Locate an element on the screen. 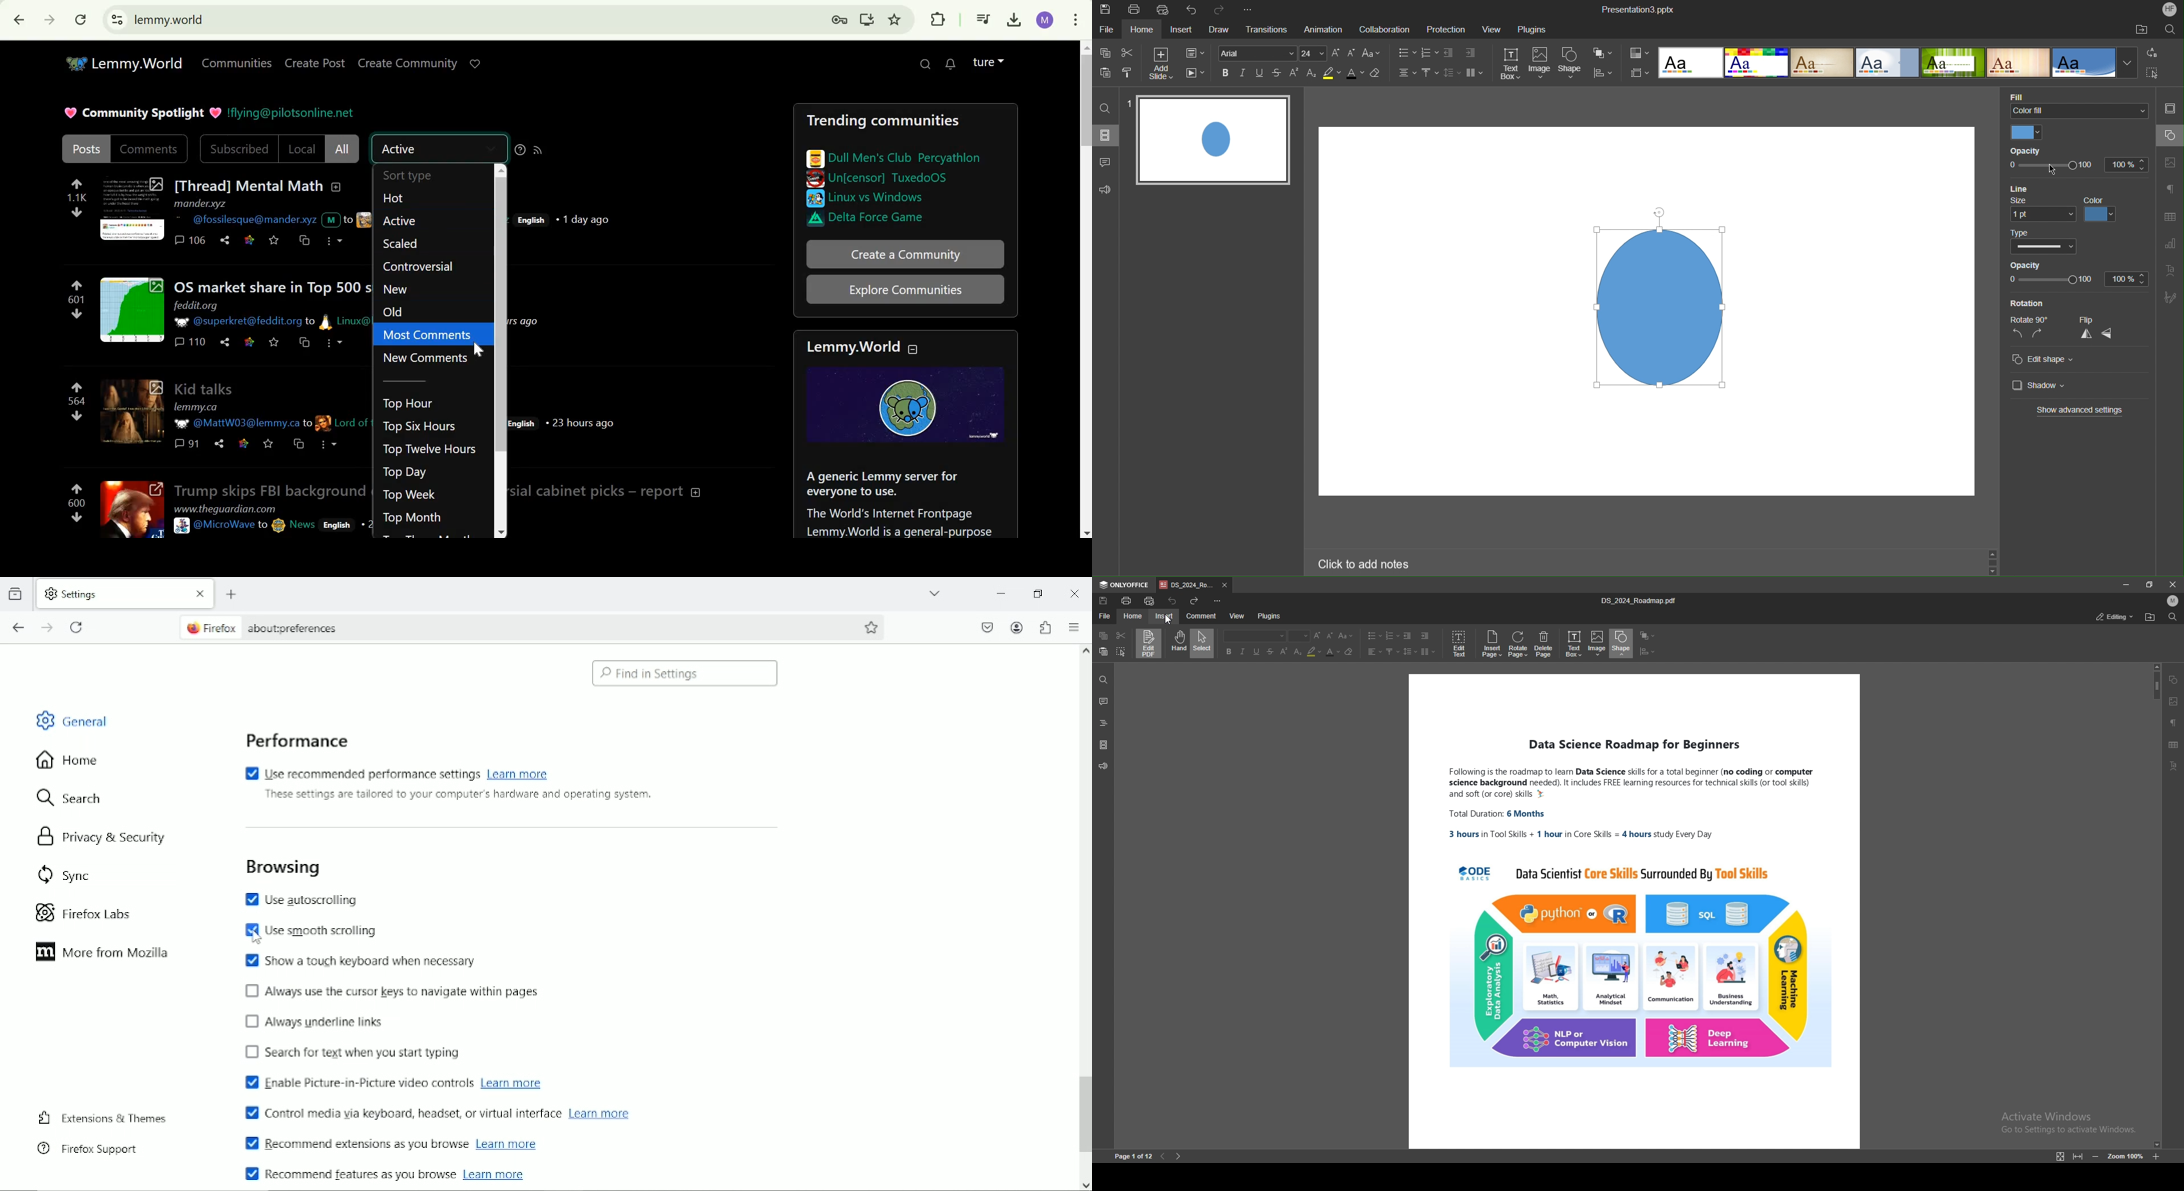  Bullet List is located at coordinates (1407, 54).